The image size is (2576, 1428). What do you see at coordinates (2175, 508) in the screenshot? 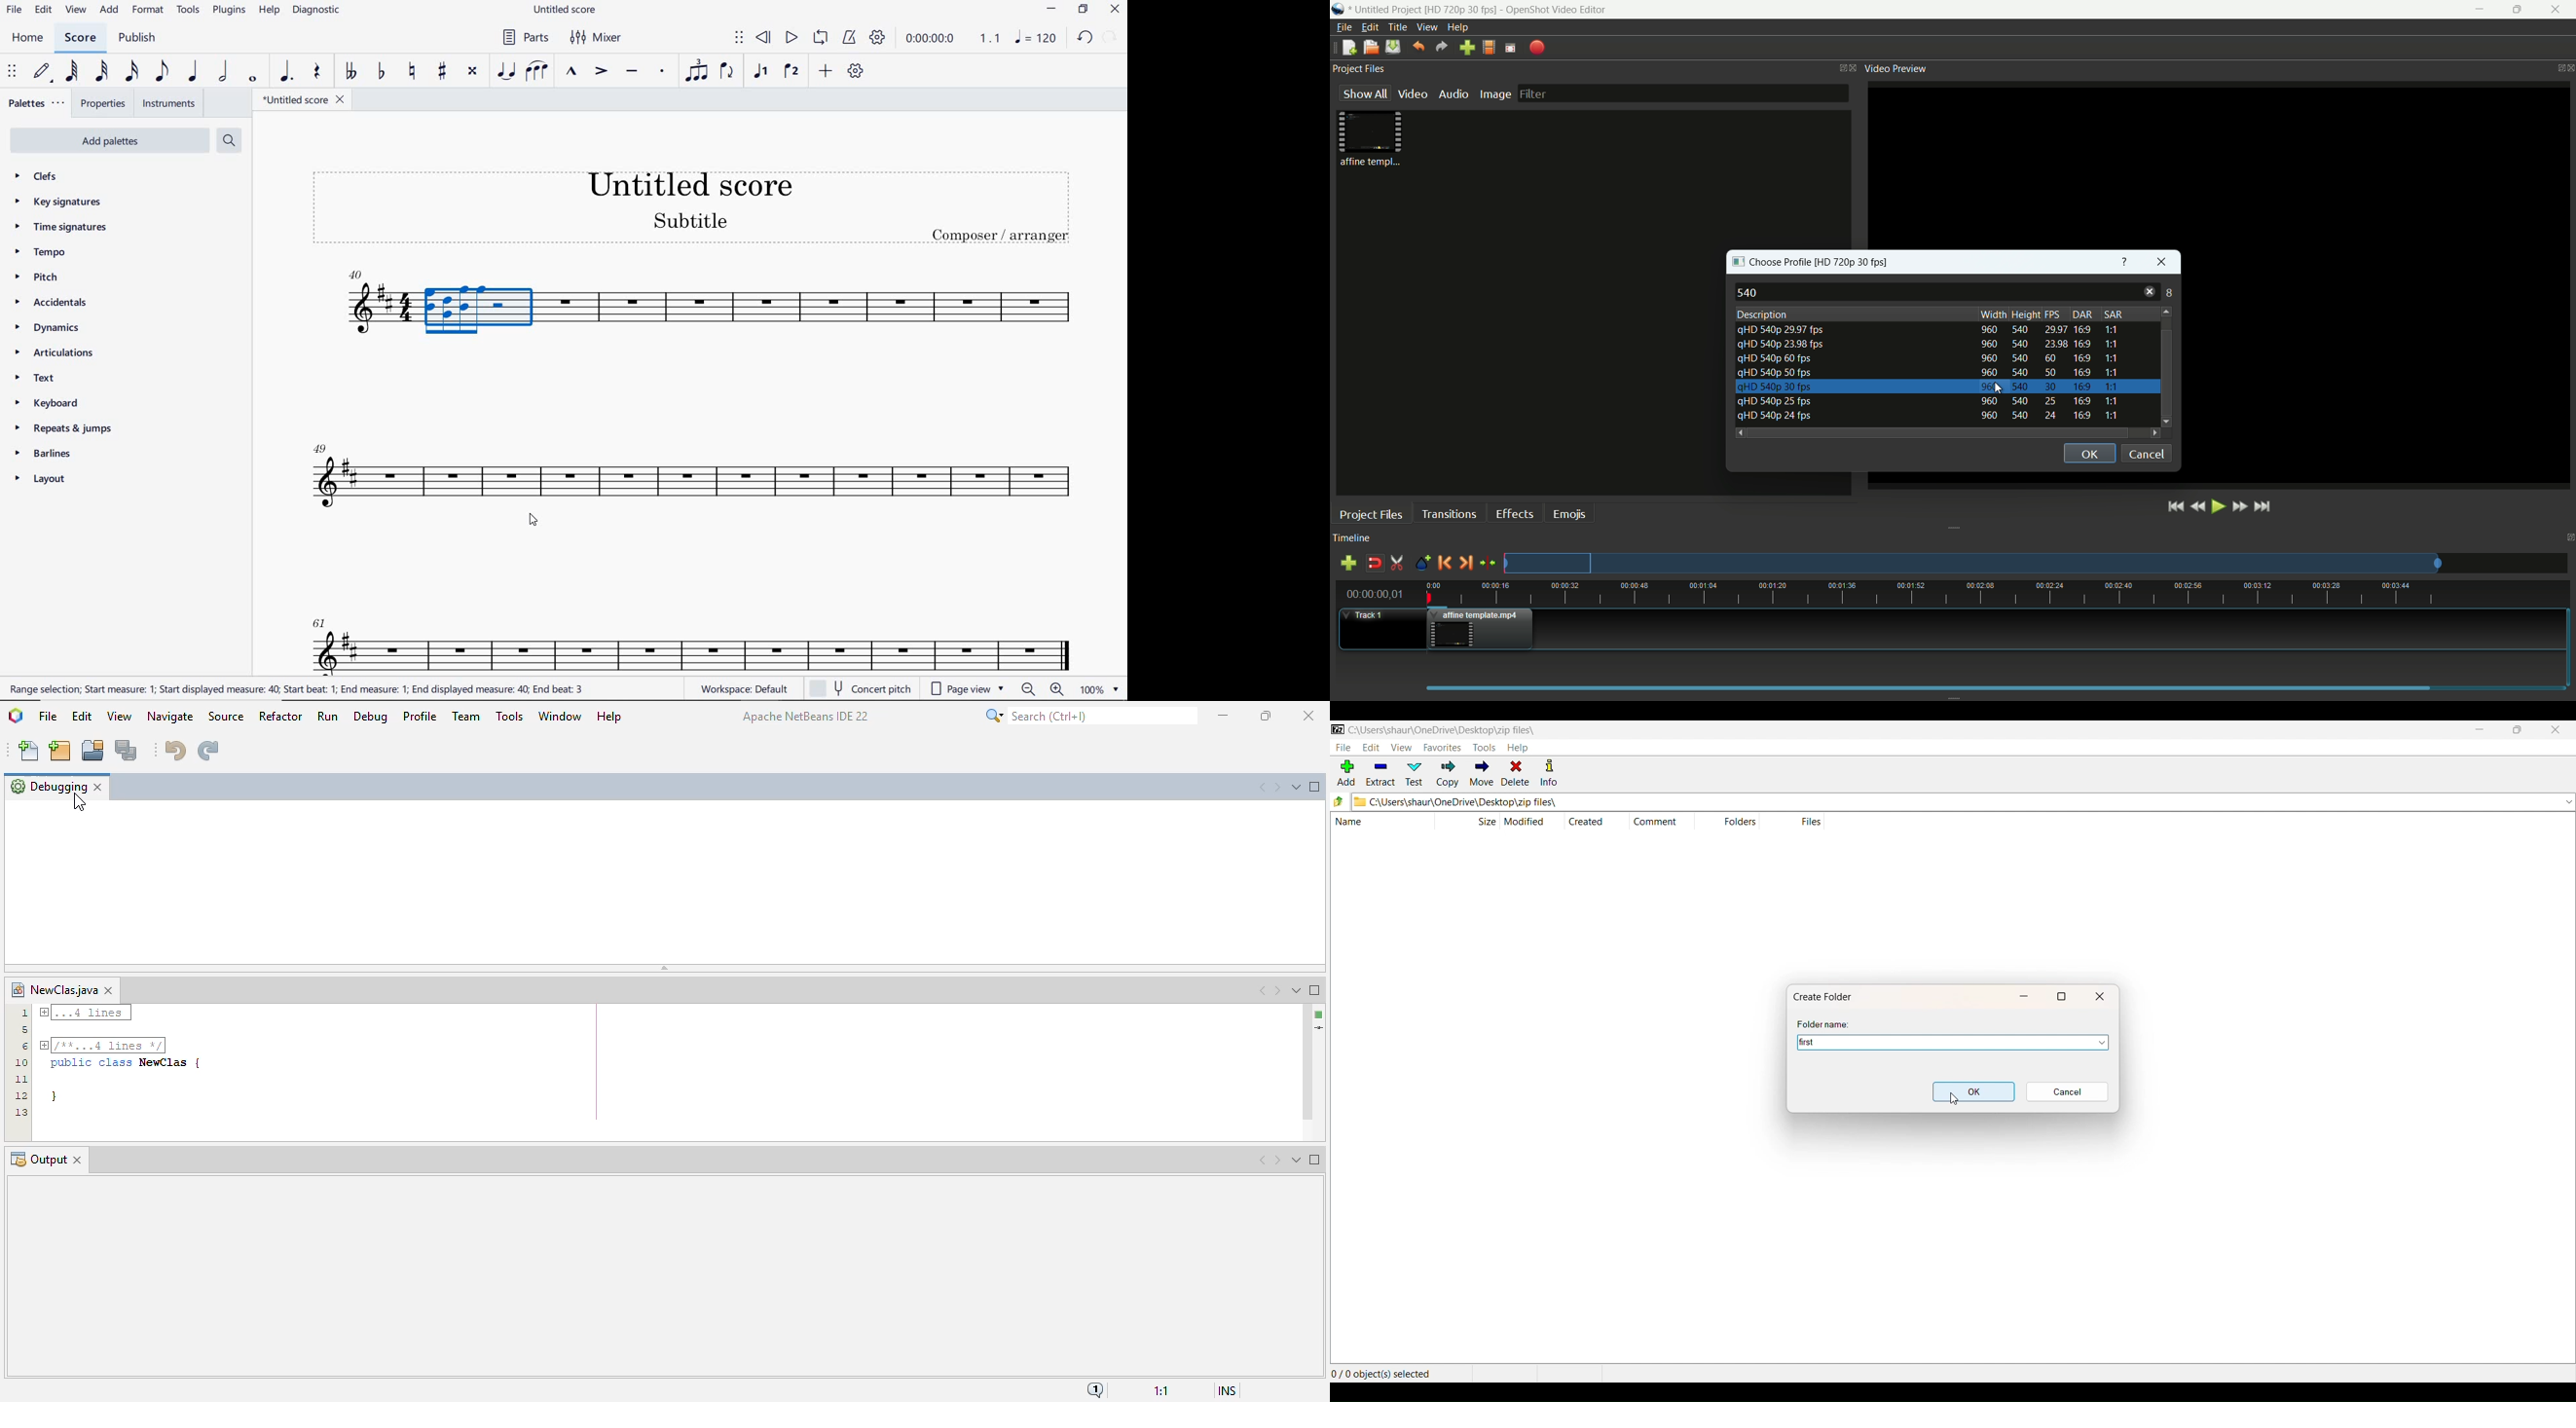
I see `jump to start` at bounding box center [2175, 508].